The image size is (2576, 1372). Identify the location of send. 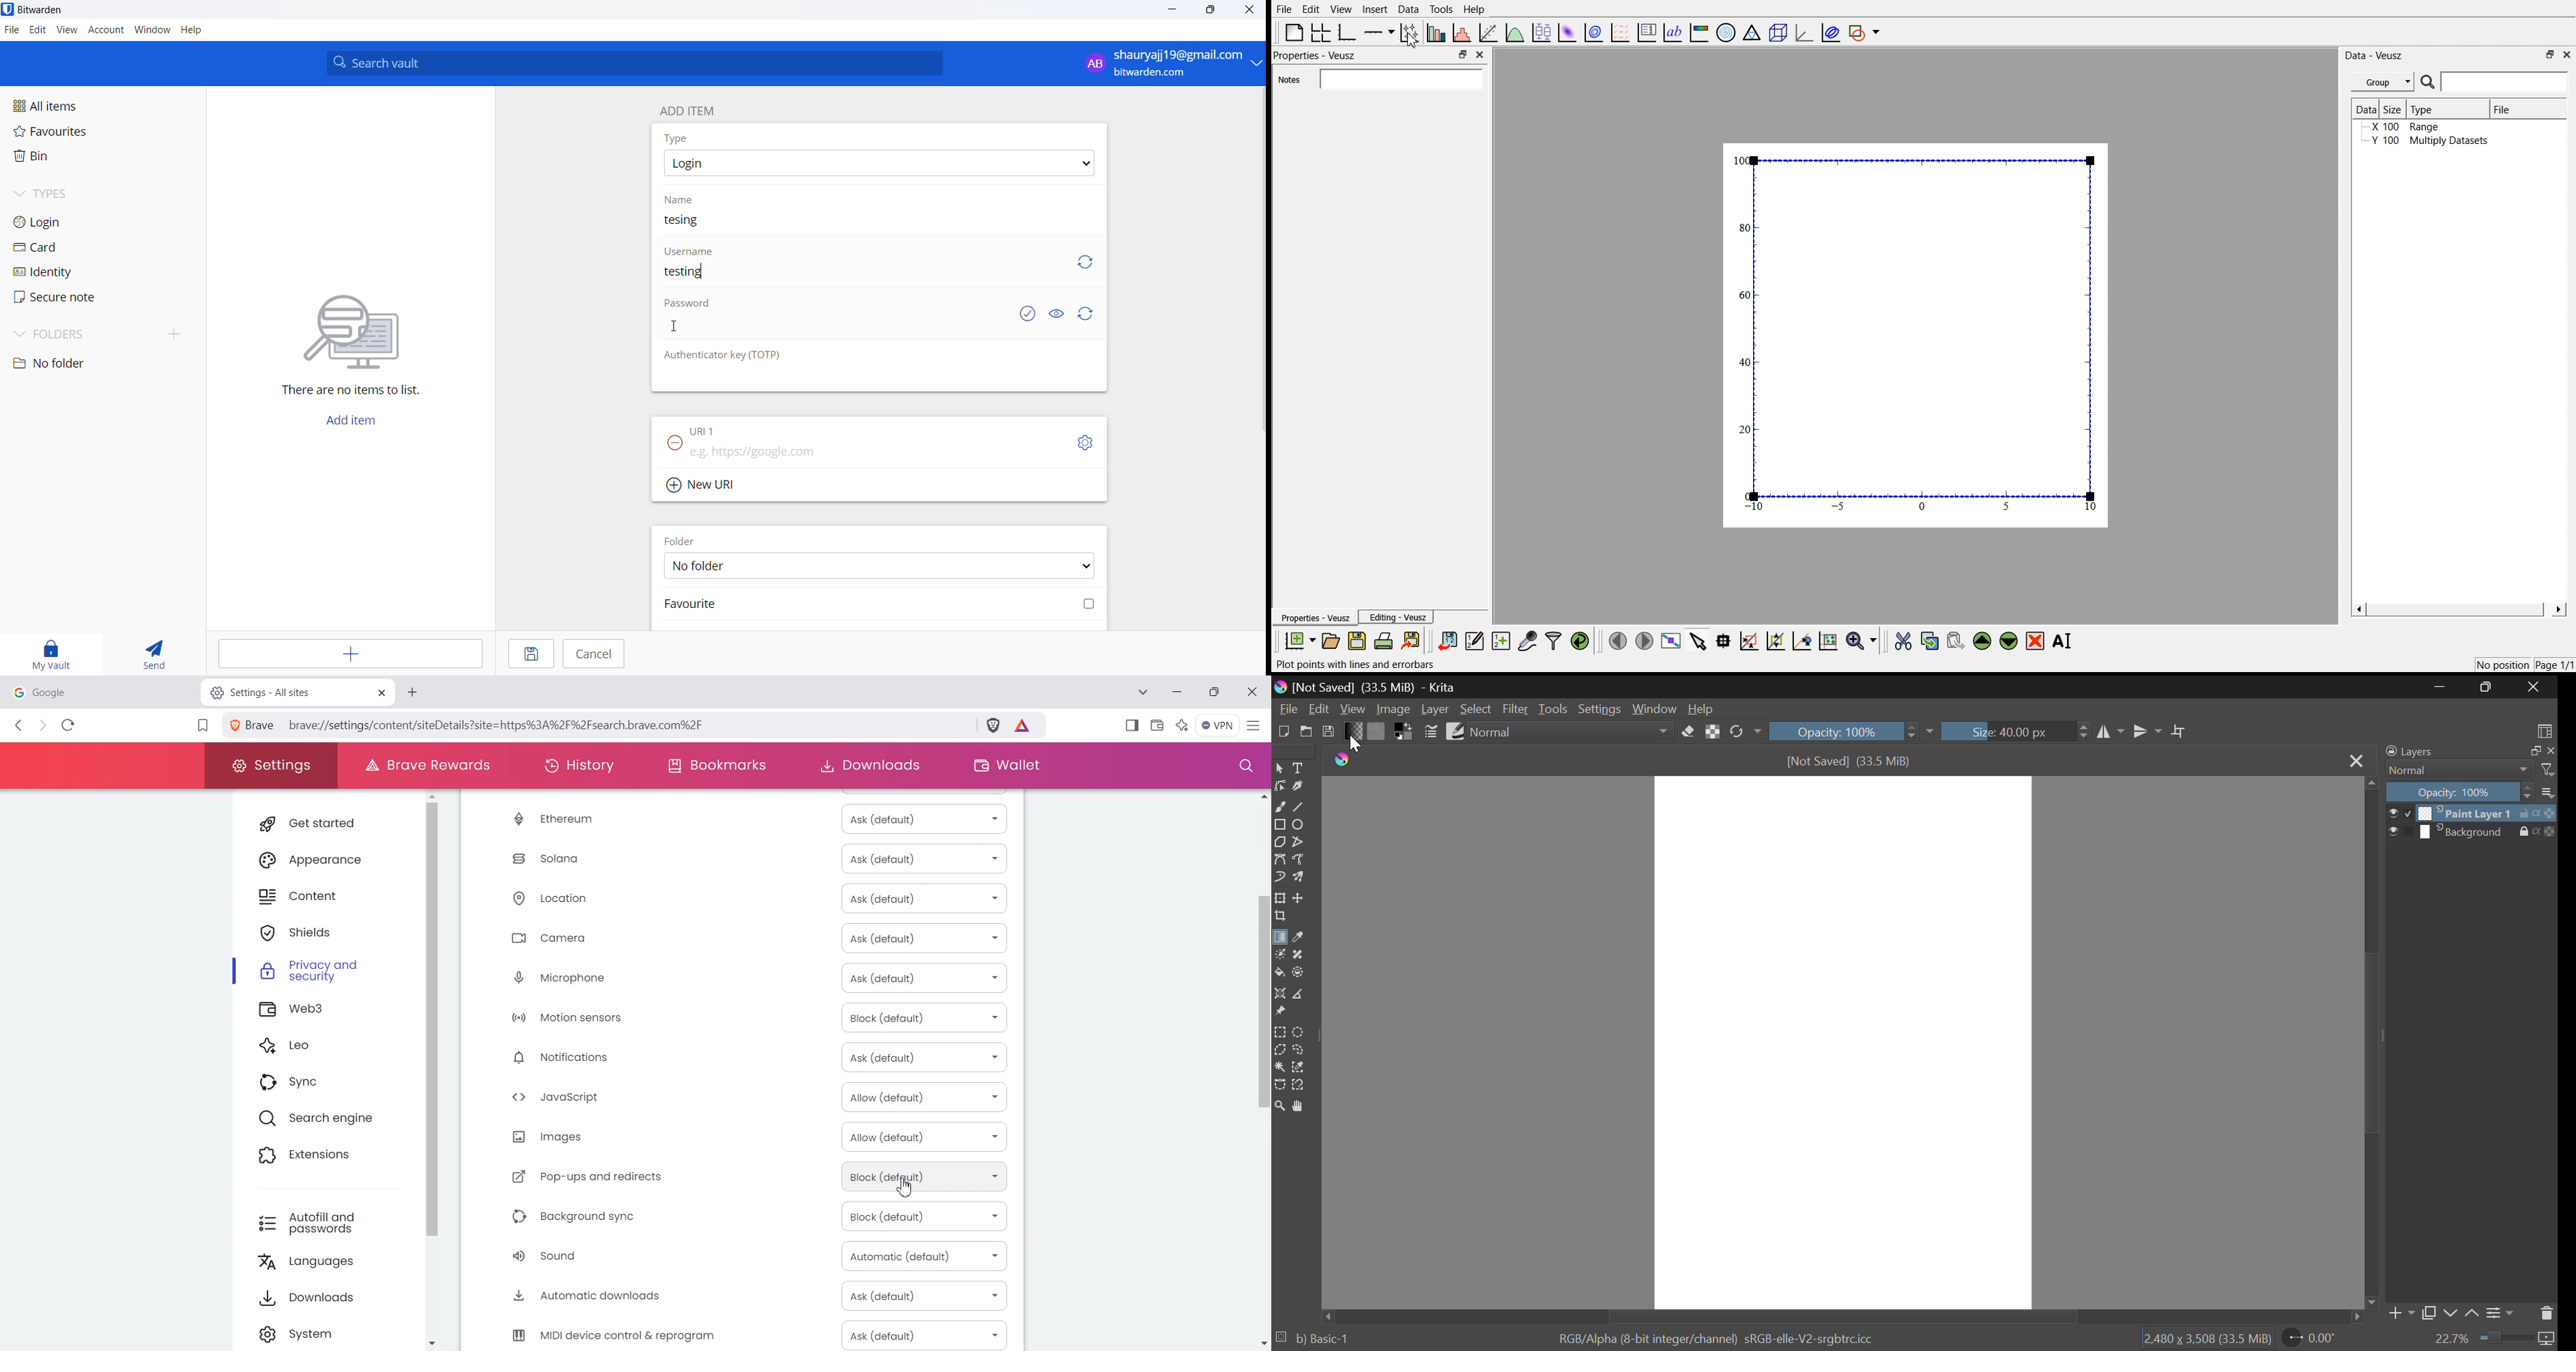
(148, 650).